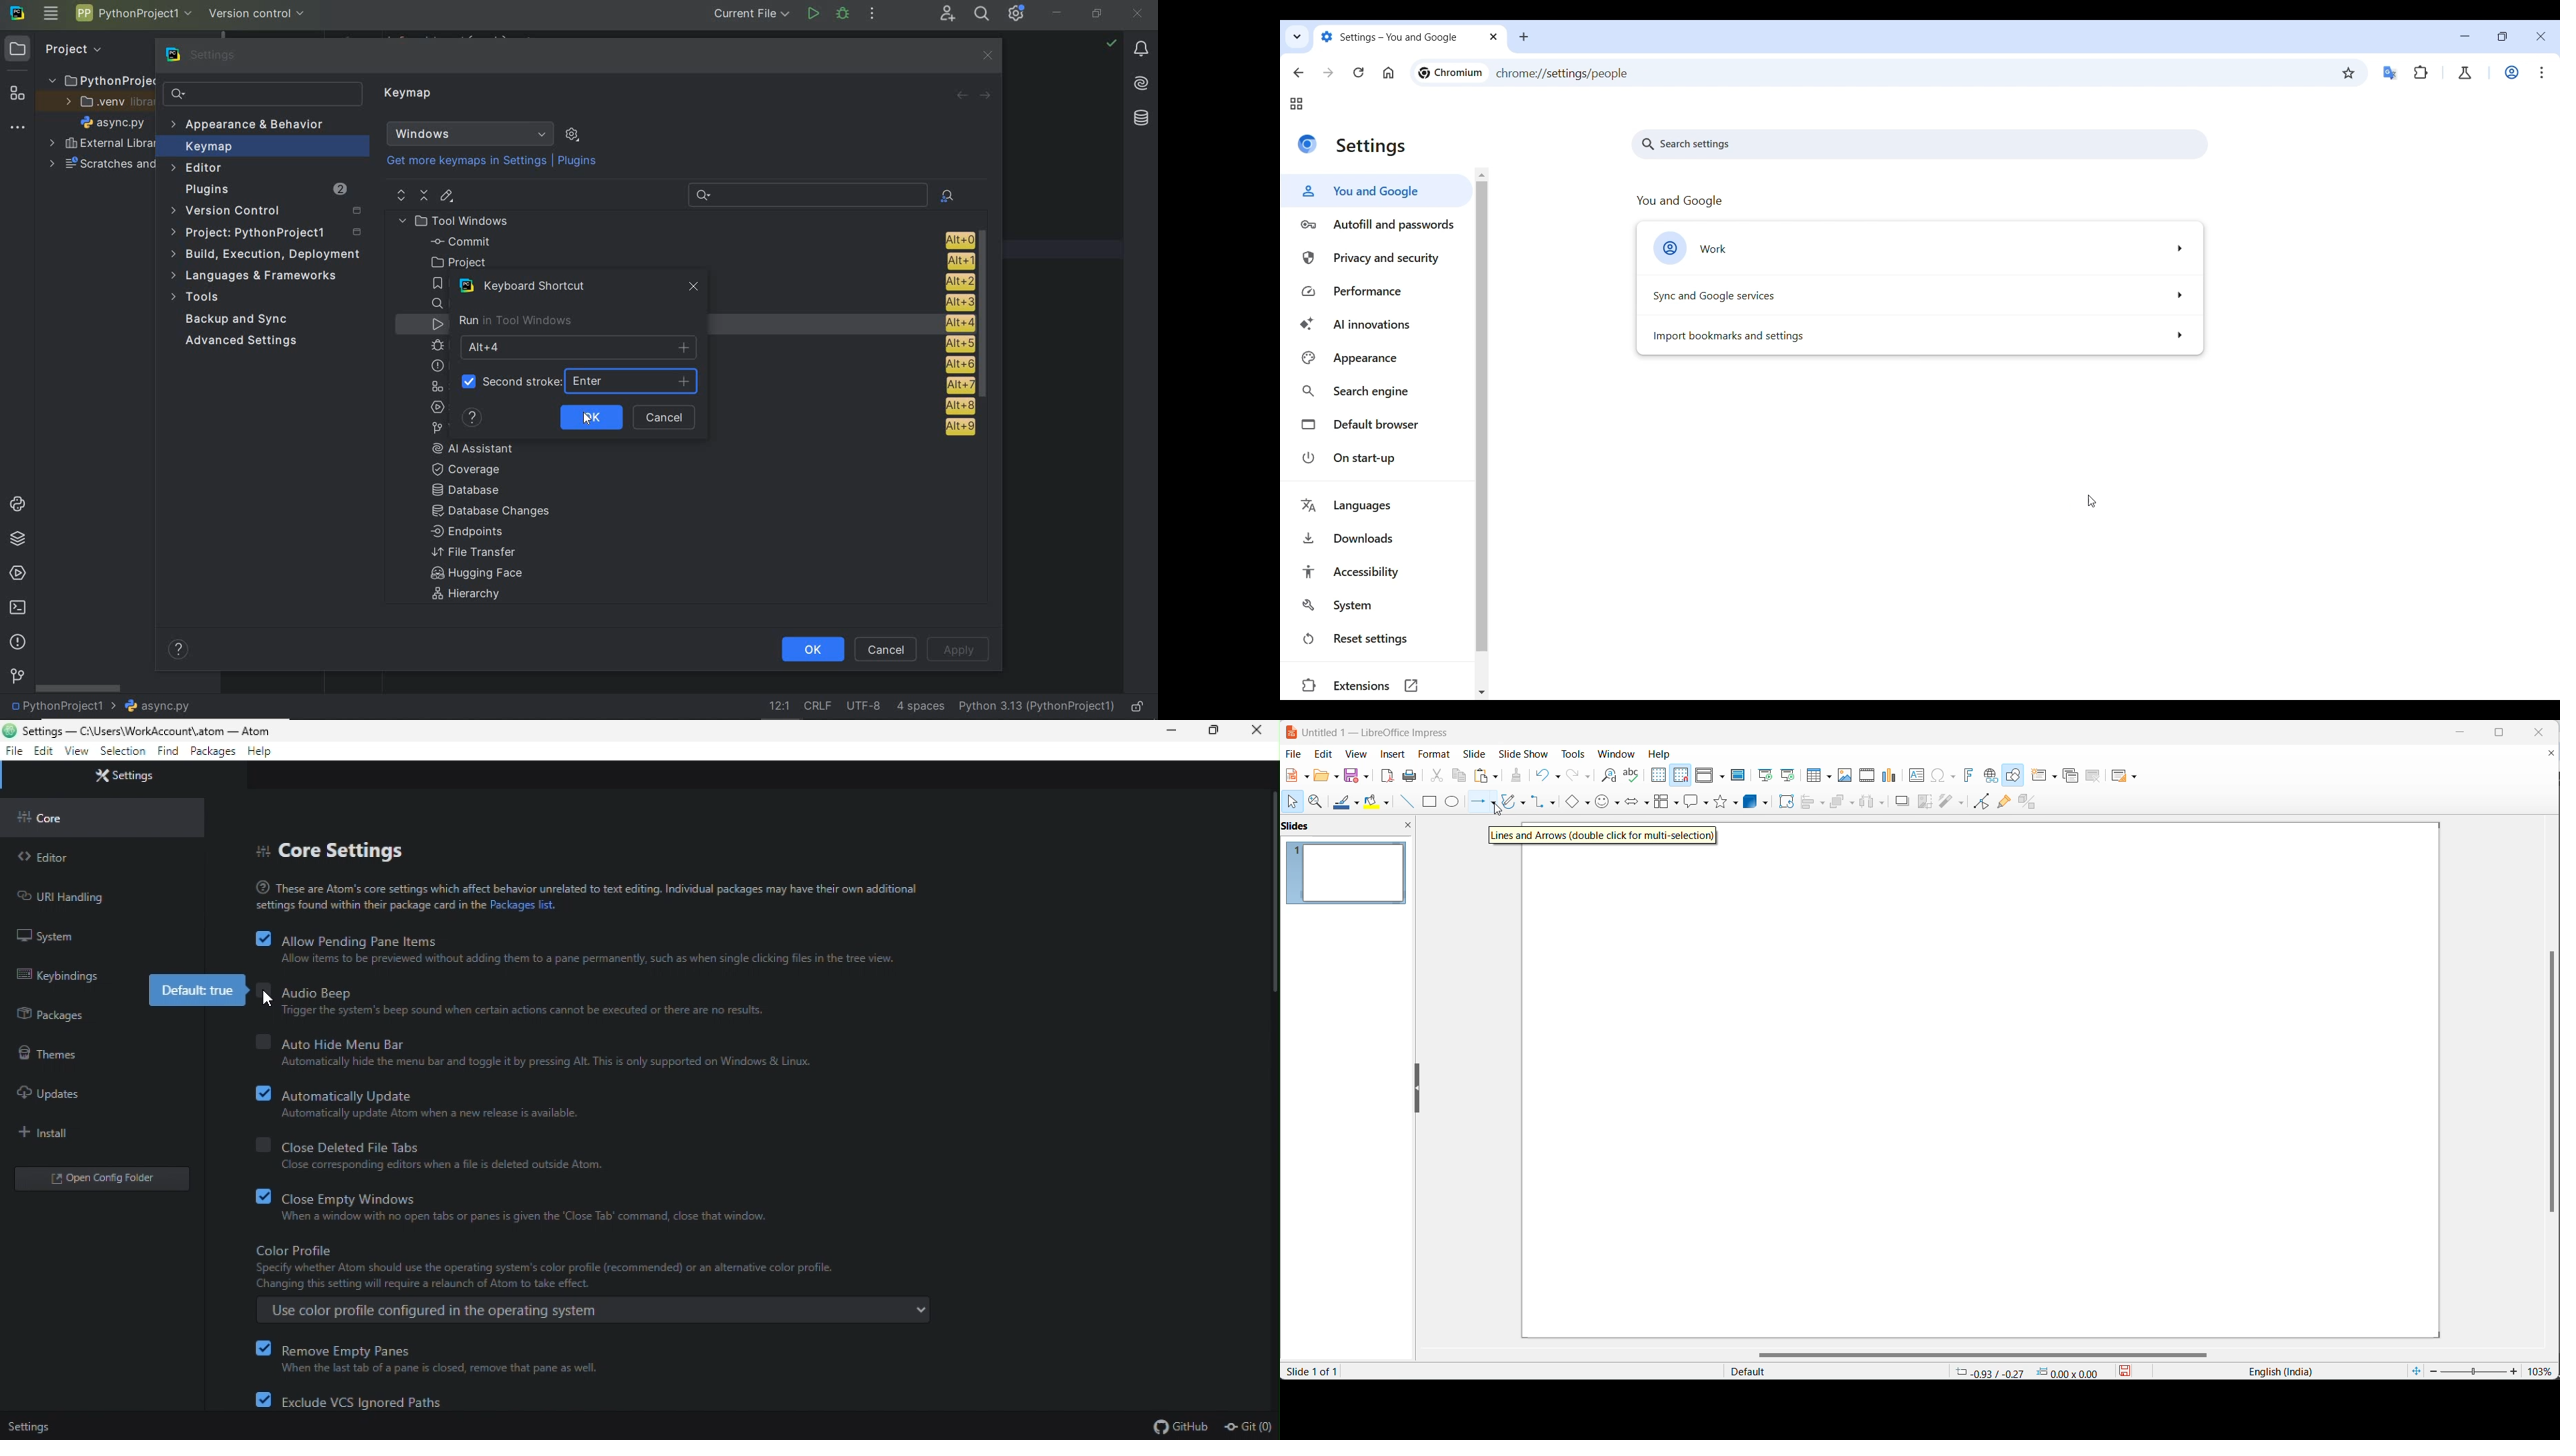 The image size is (2576, 1456). What do you see at coordinates (516, 992) in the screenshot?
I see `audio beep` at bounding box center [516, 992].